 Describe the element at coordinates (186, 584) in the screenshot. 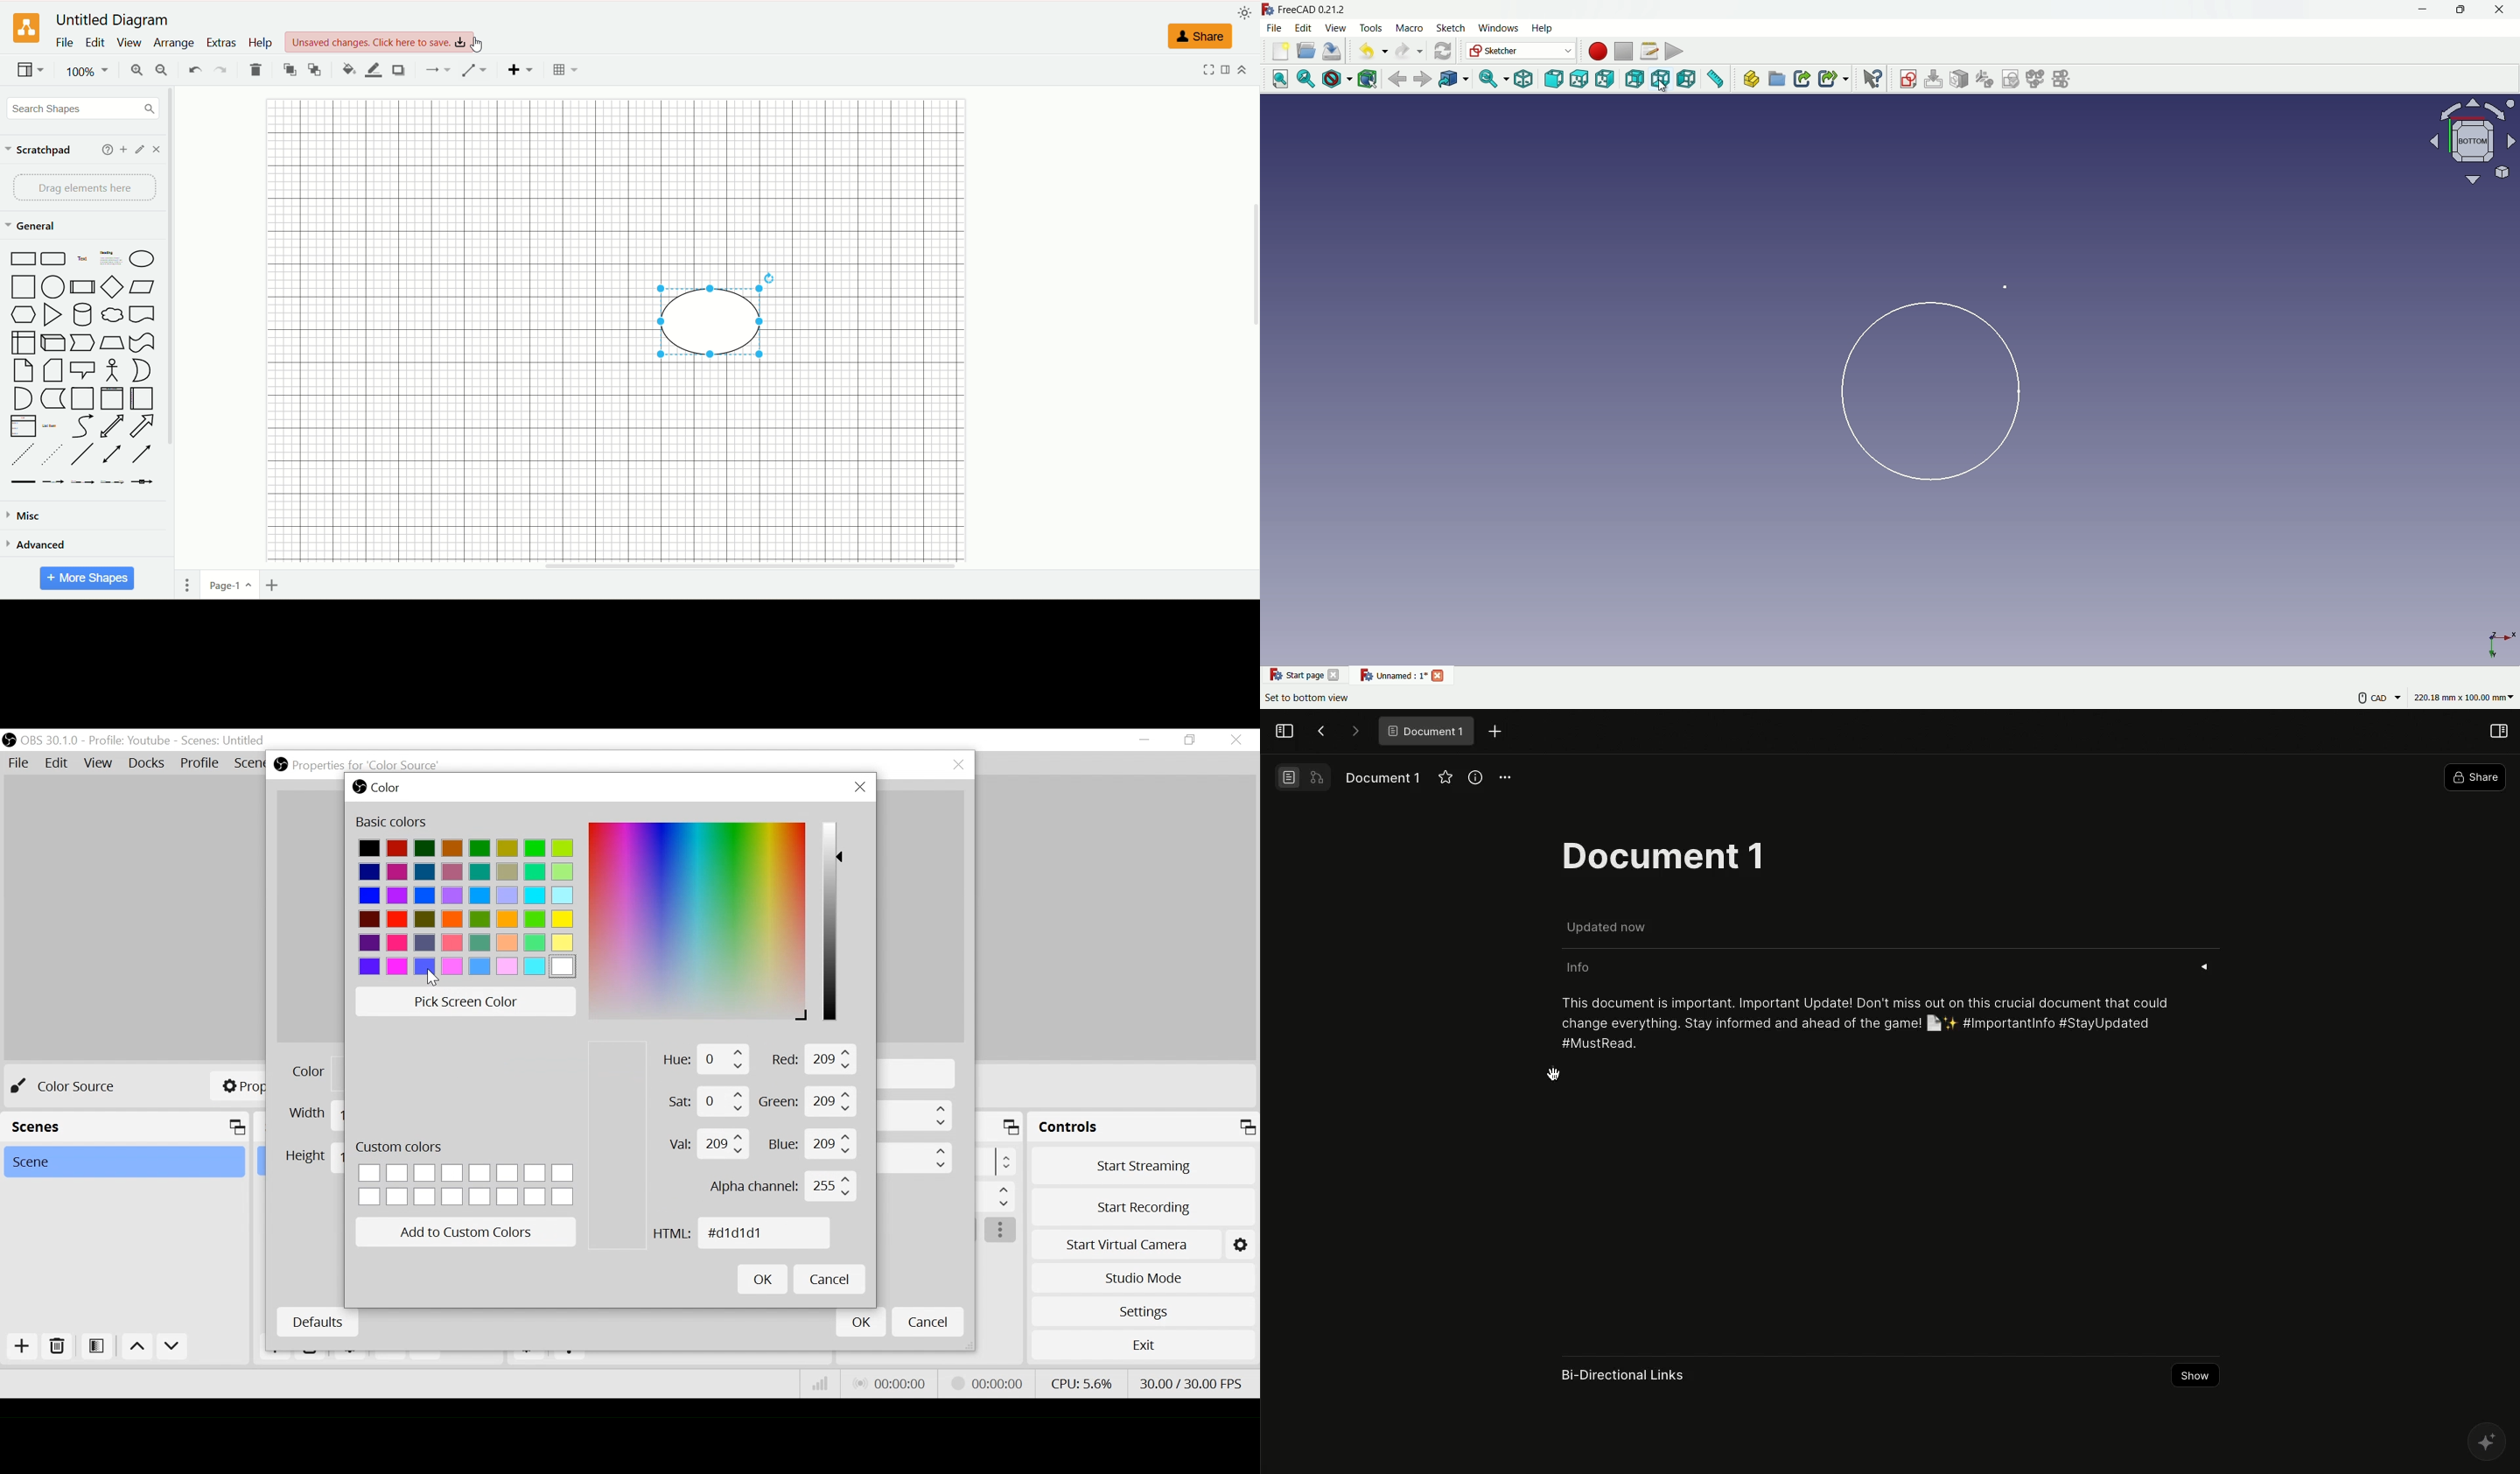

I see `pages` at that location.